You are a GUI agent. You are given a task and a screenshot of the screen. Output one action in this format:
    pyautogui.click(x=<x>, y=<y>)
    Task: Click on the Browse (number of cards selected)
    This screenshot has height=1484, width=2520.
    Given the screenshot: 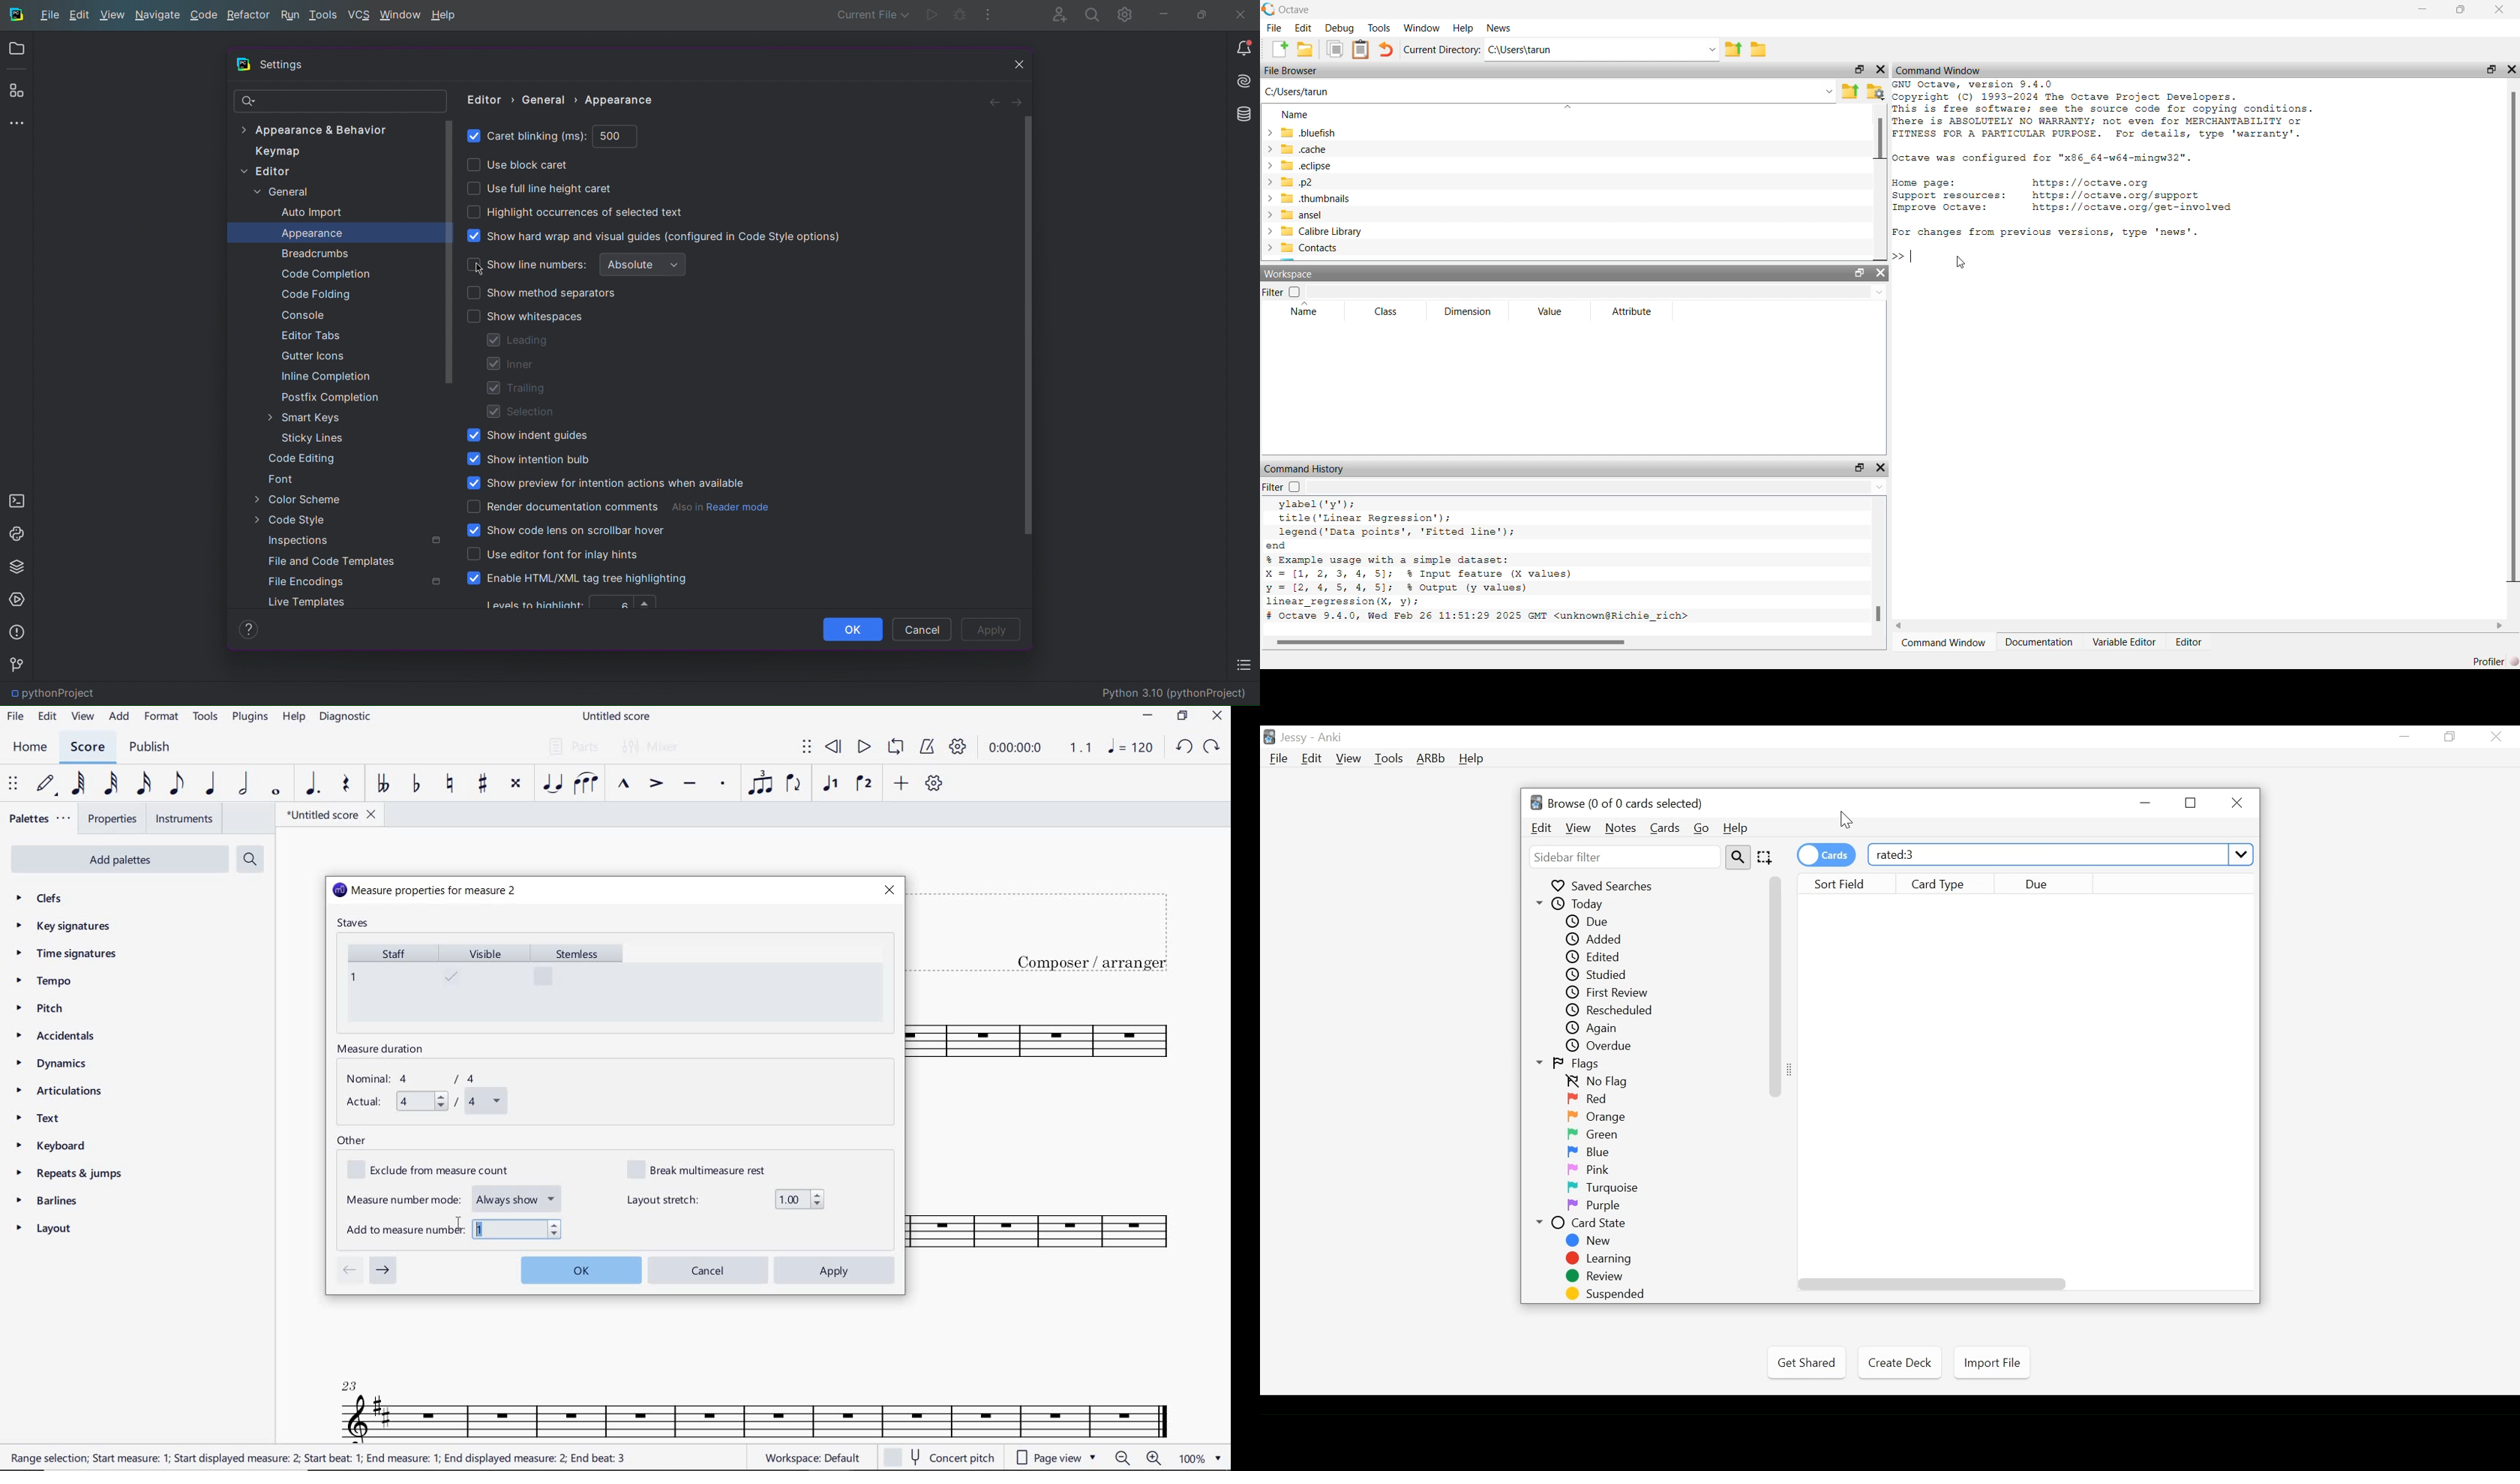 What is the action you would take?
    pyautogui.click(x=1619, y=803)
    